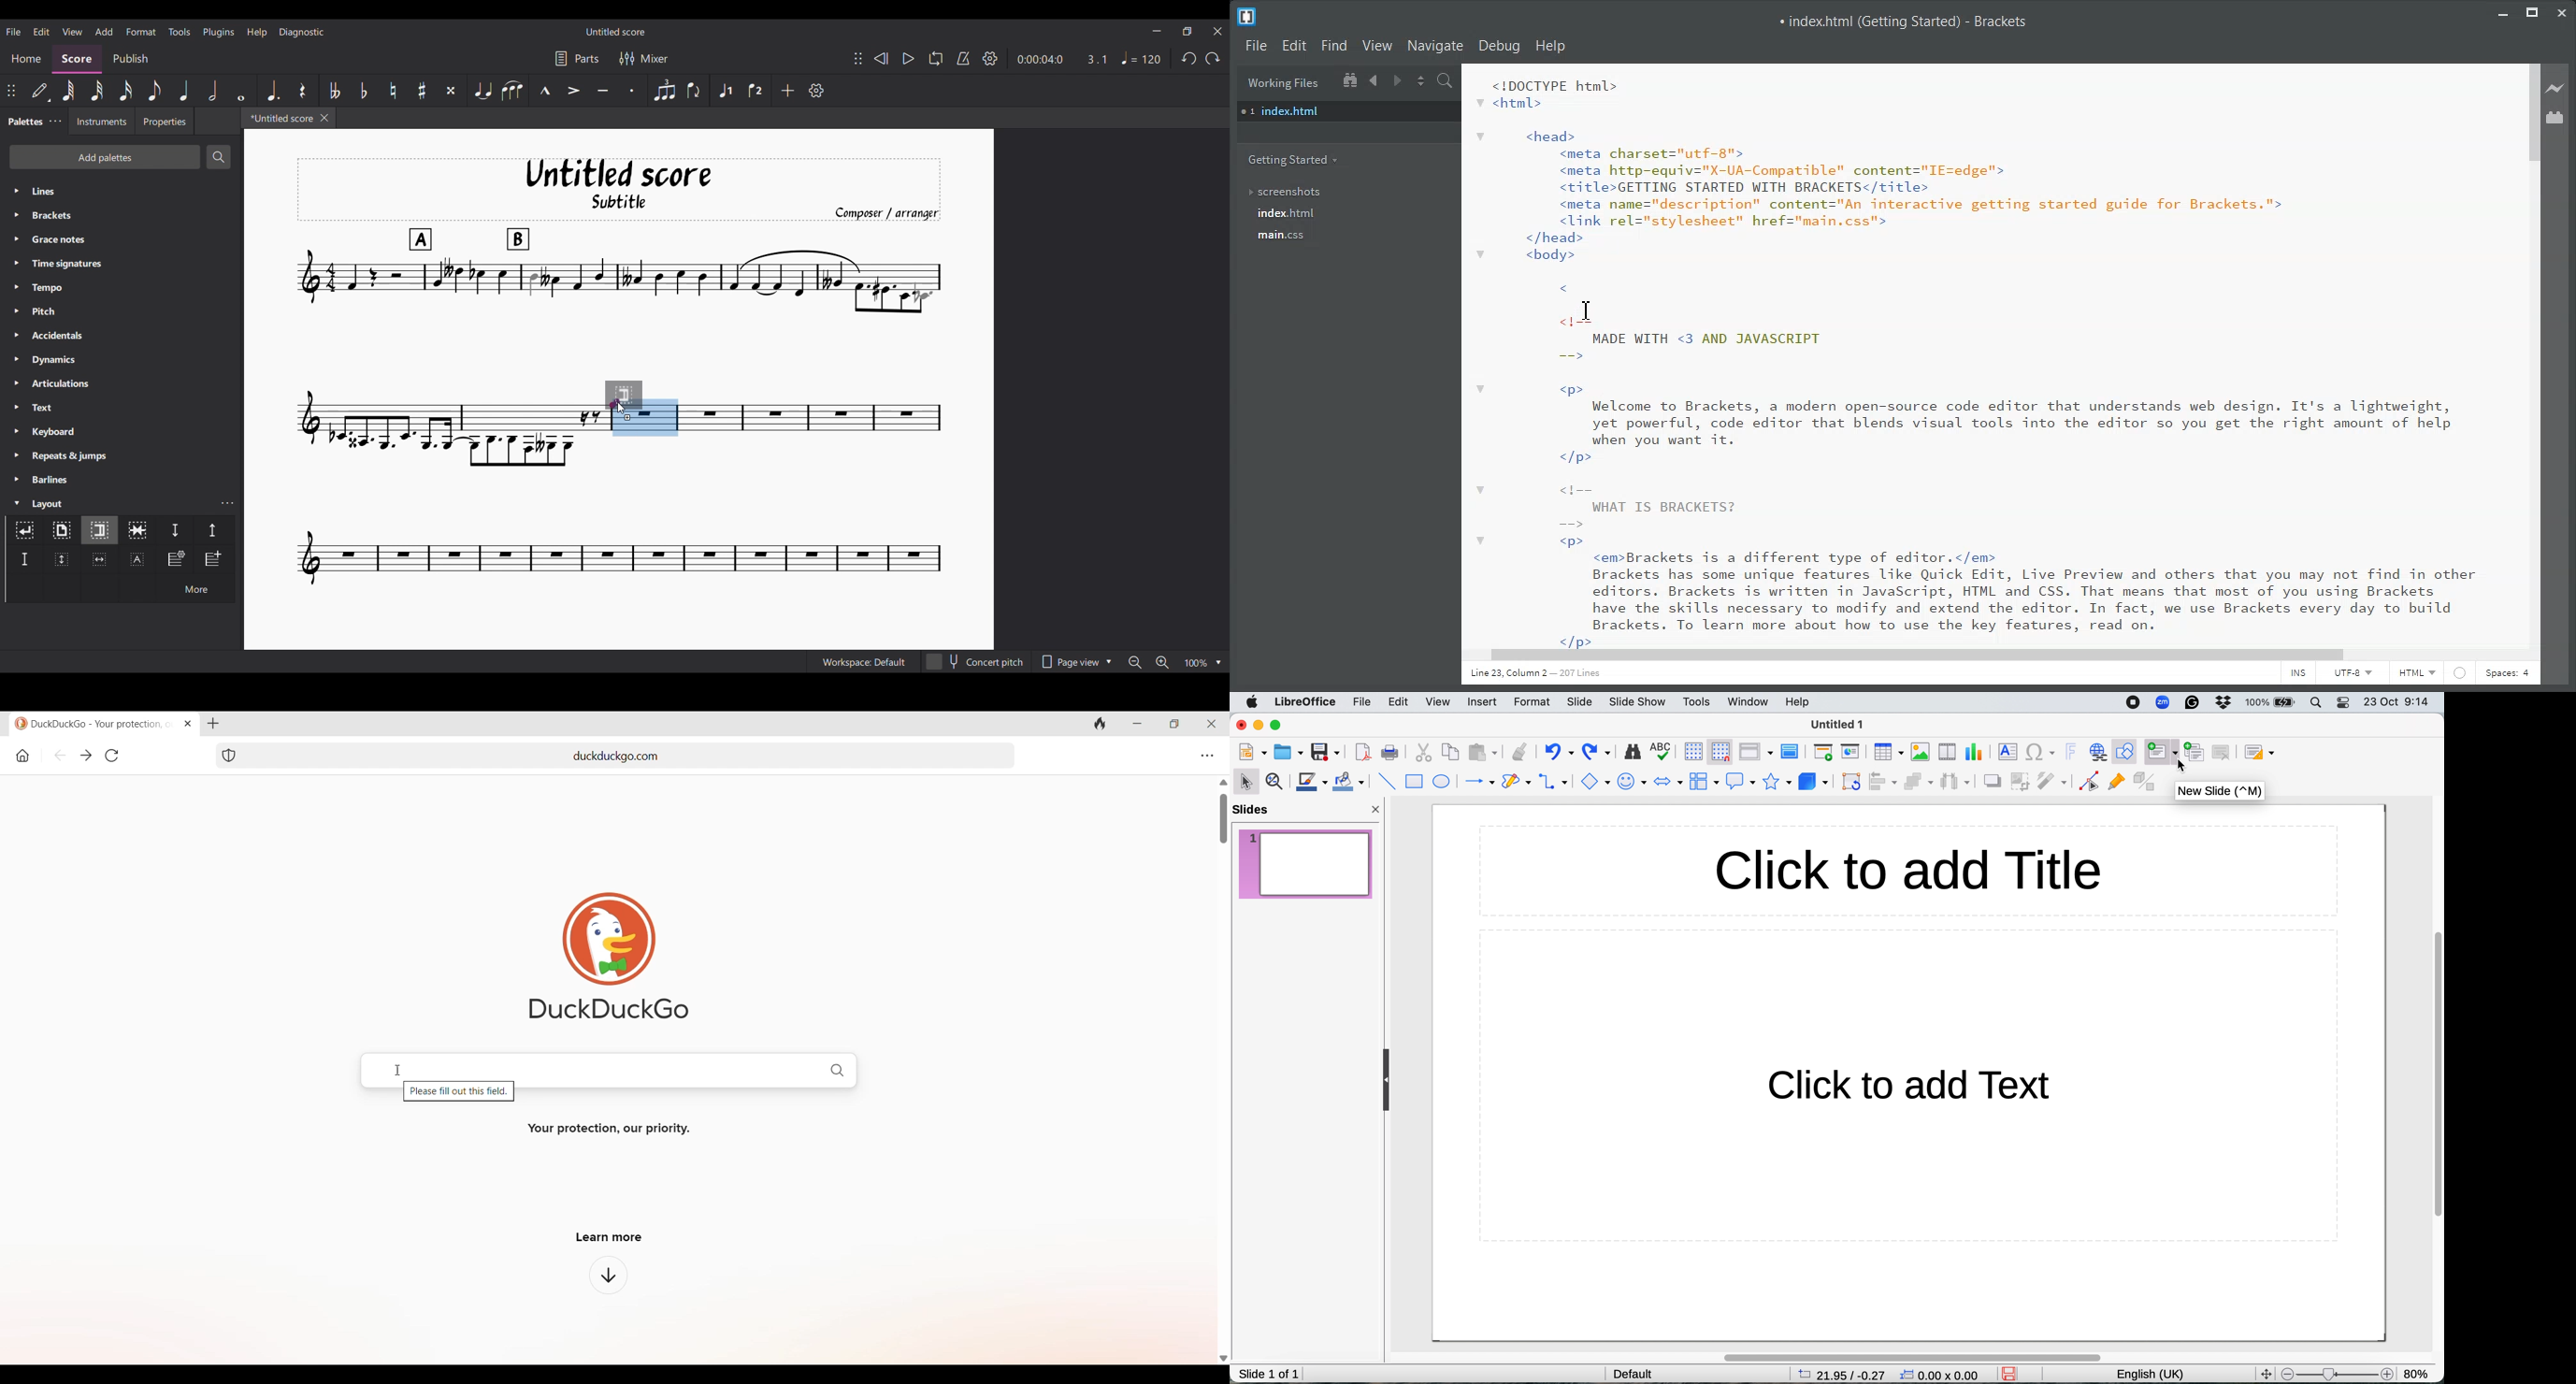 This screenshot has height=1400, width=2576. Describe the element at coordinates (482, 90) in the screenshot. I see `Tie` at that location.